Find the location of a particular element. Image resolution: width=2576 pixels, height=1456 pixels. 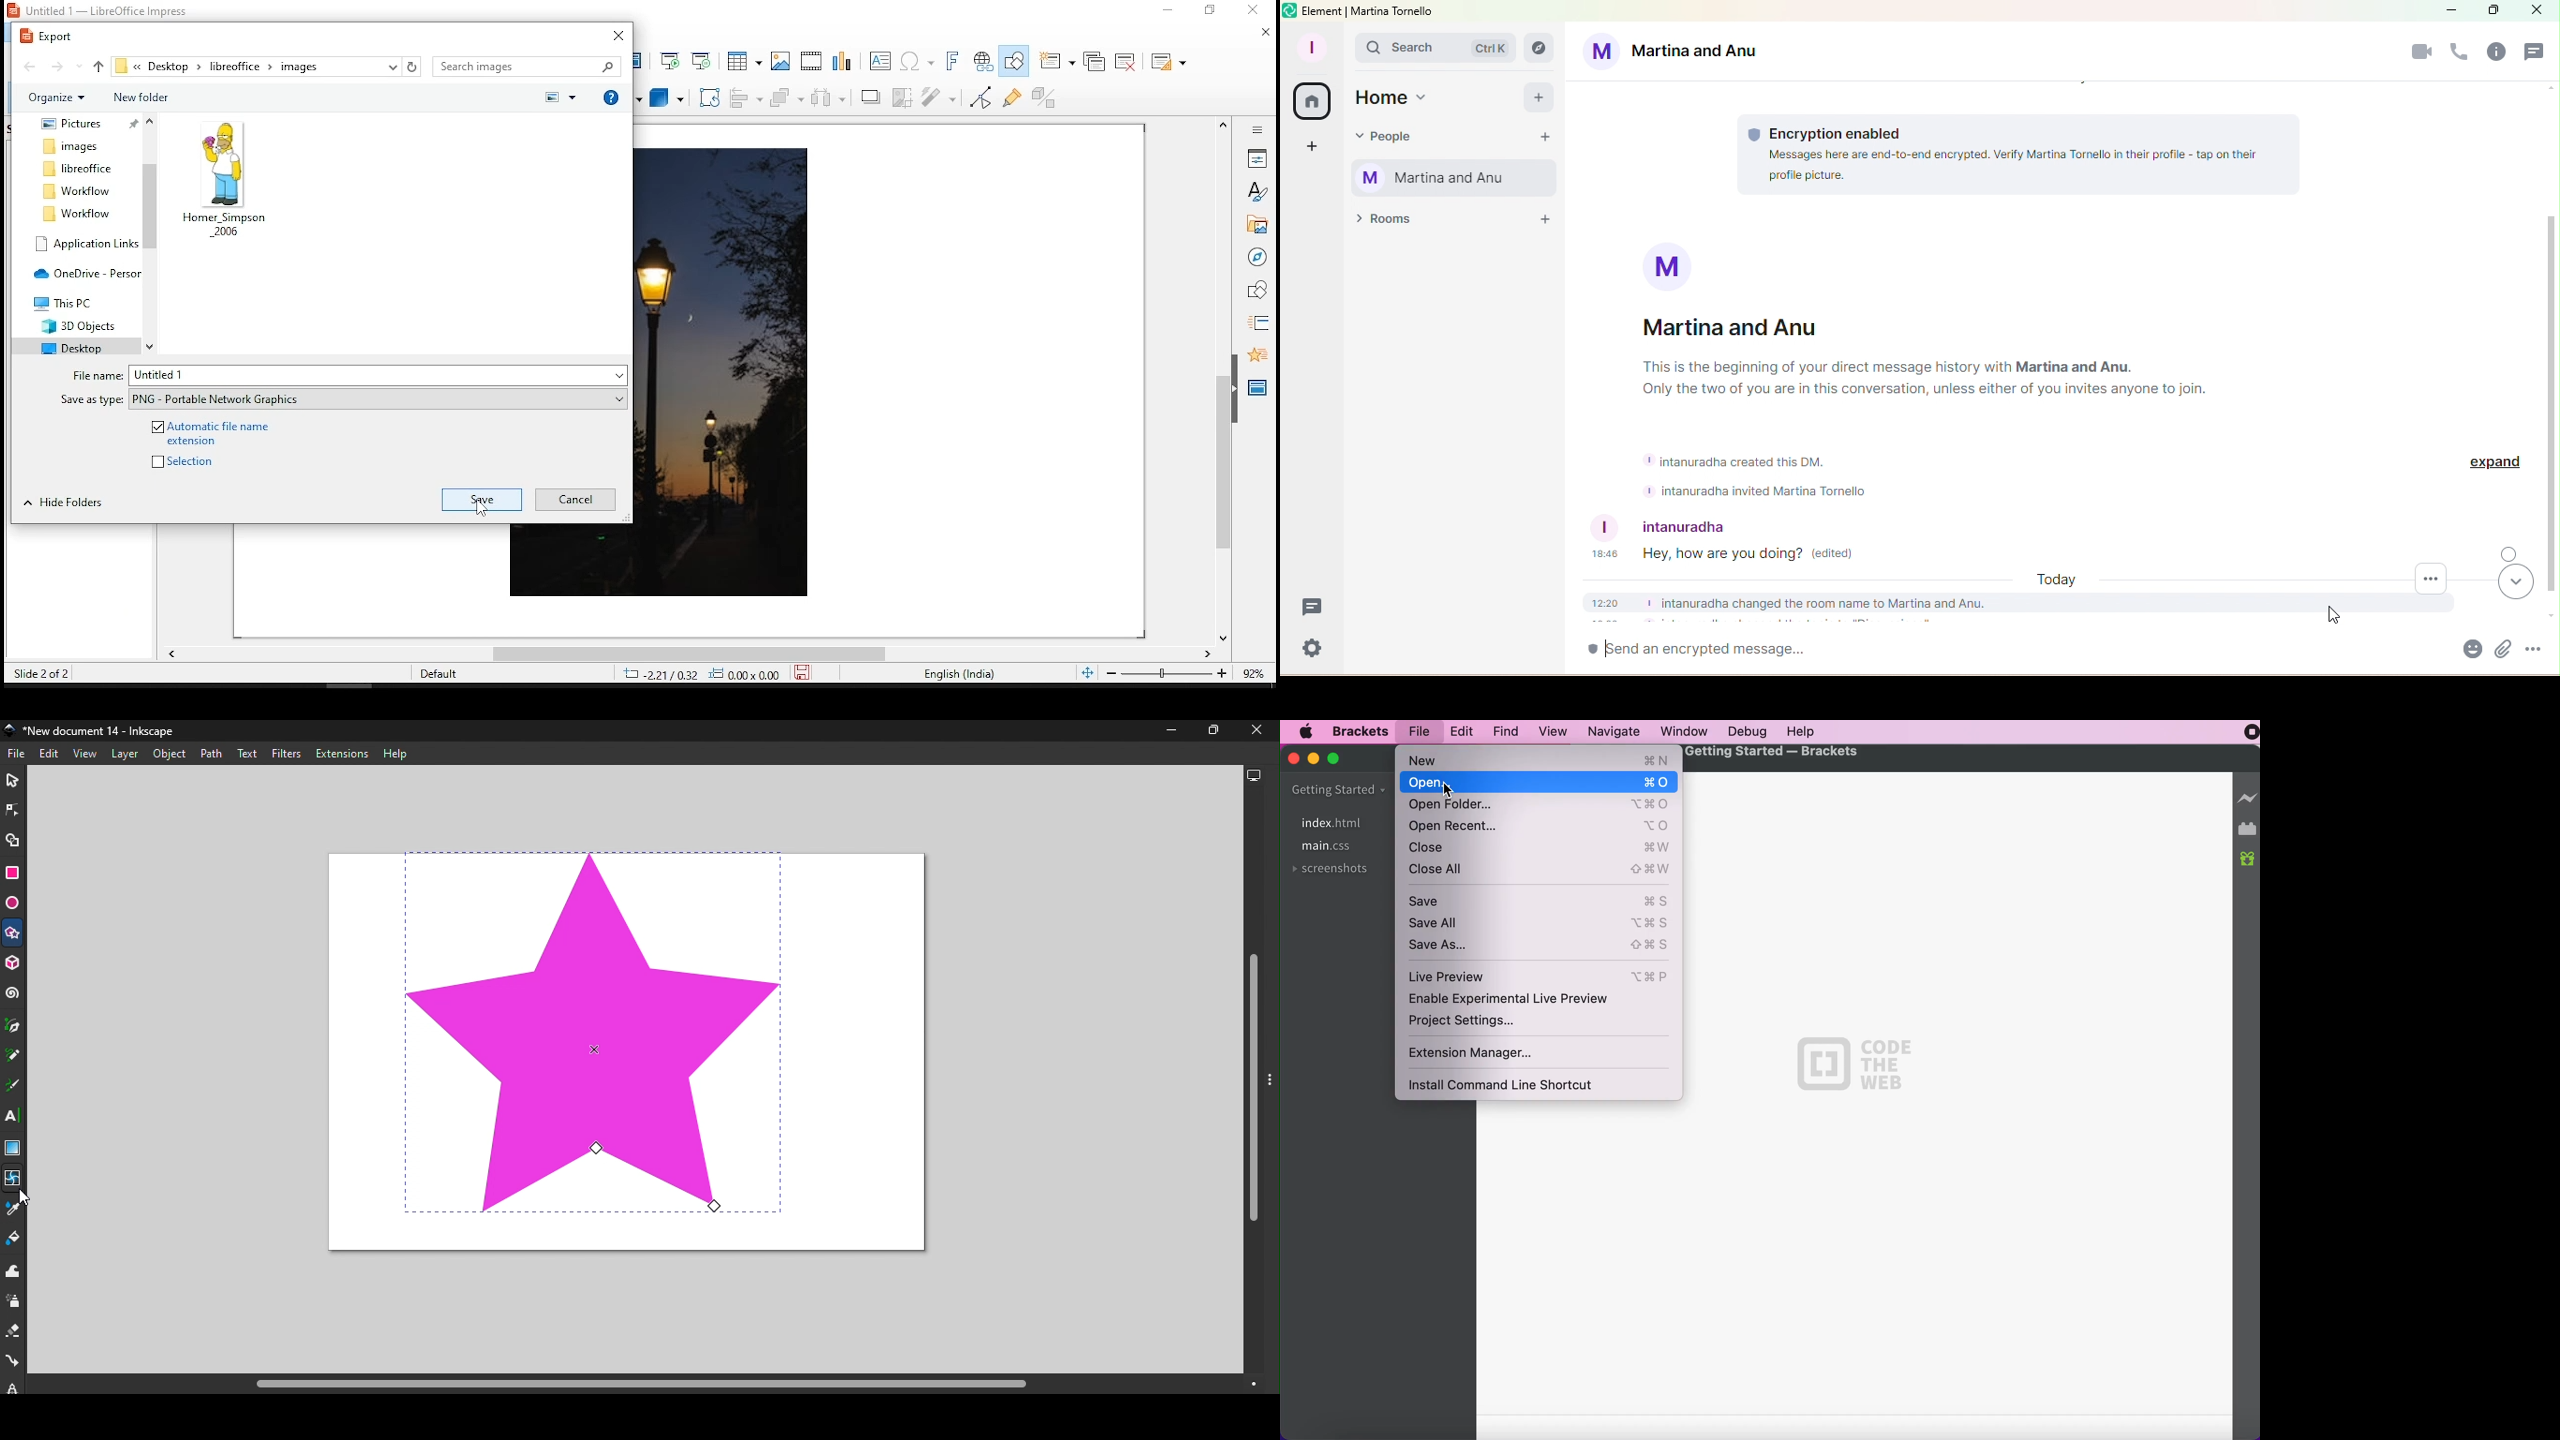

3D box tool is located at coordinates (14, 966).